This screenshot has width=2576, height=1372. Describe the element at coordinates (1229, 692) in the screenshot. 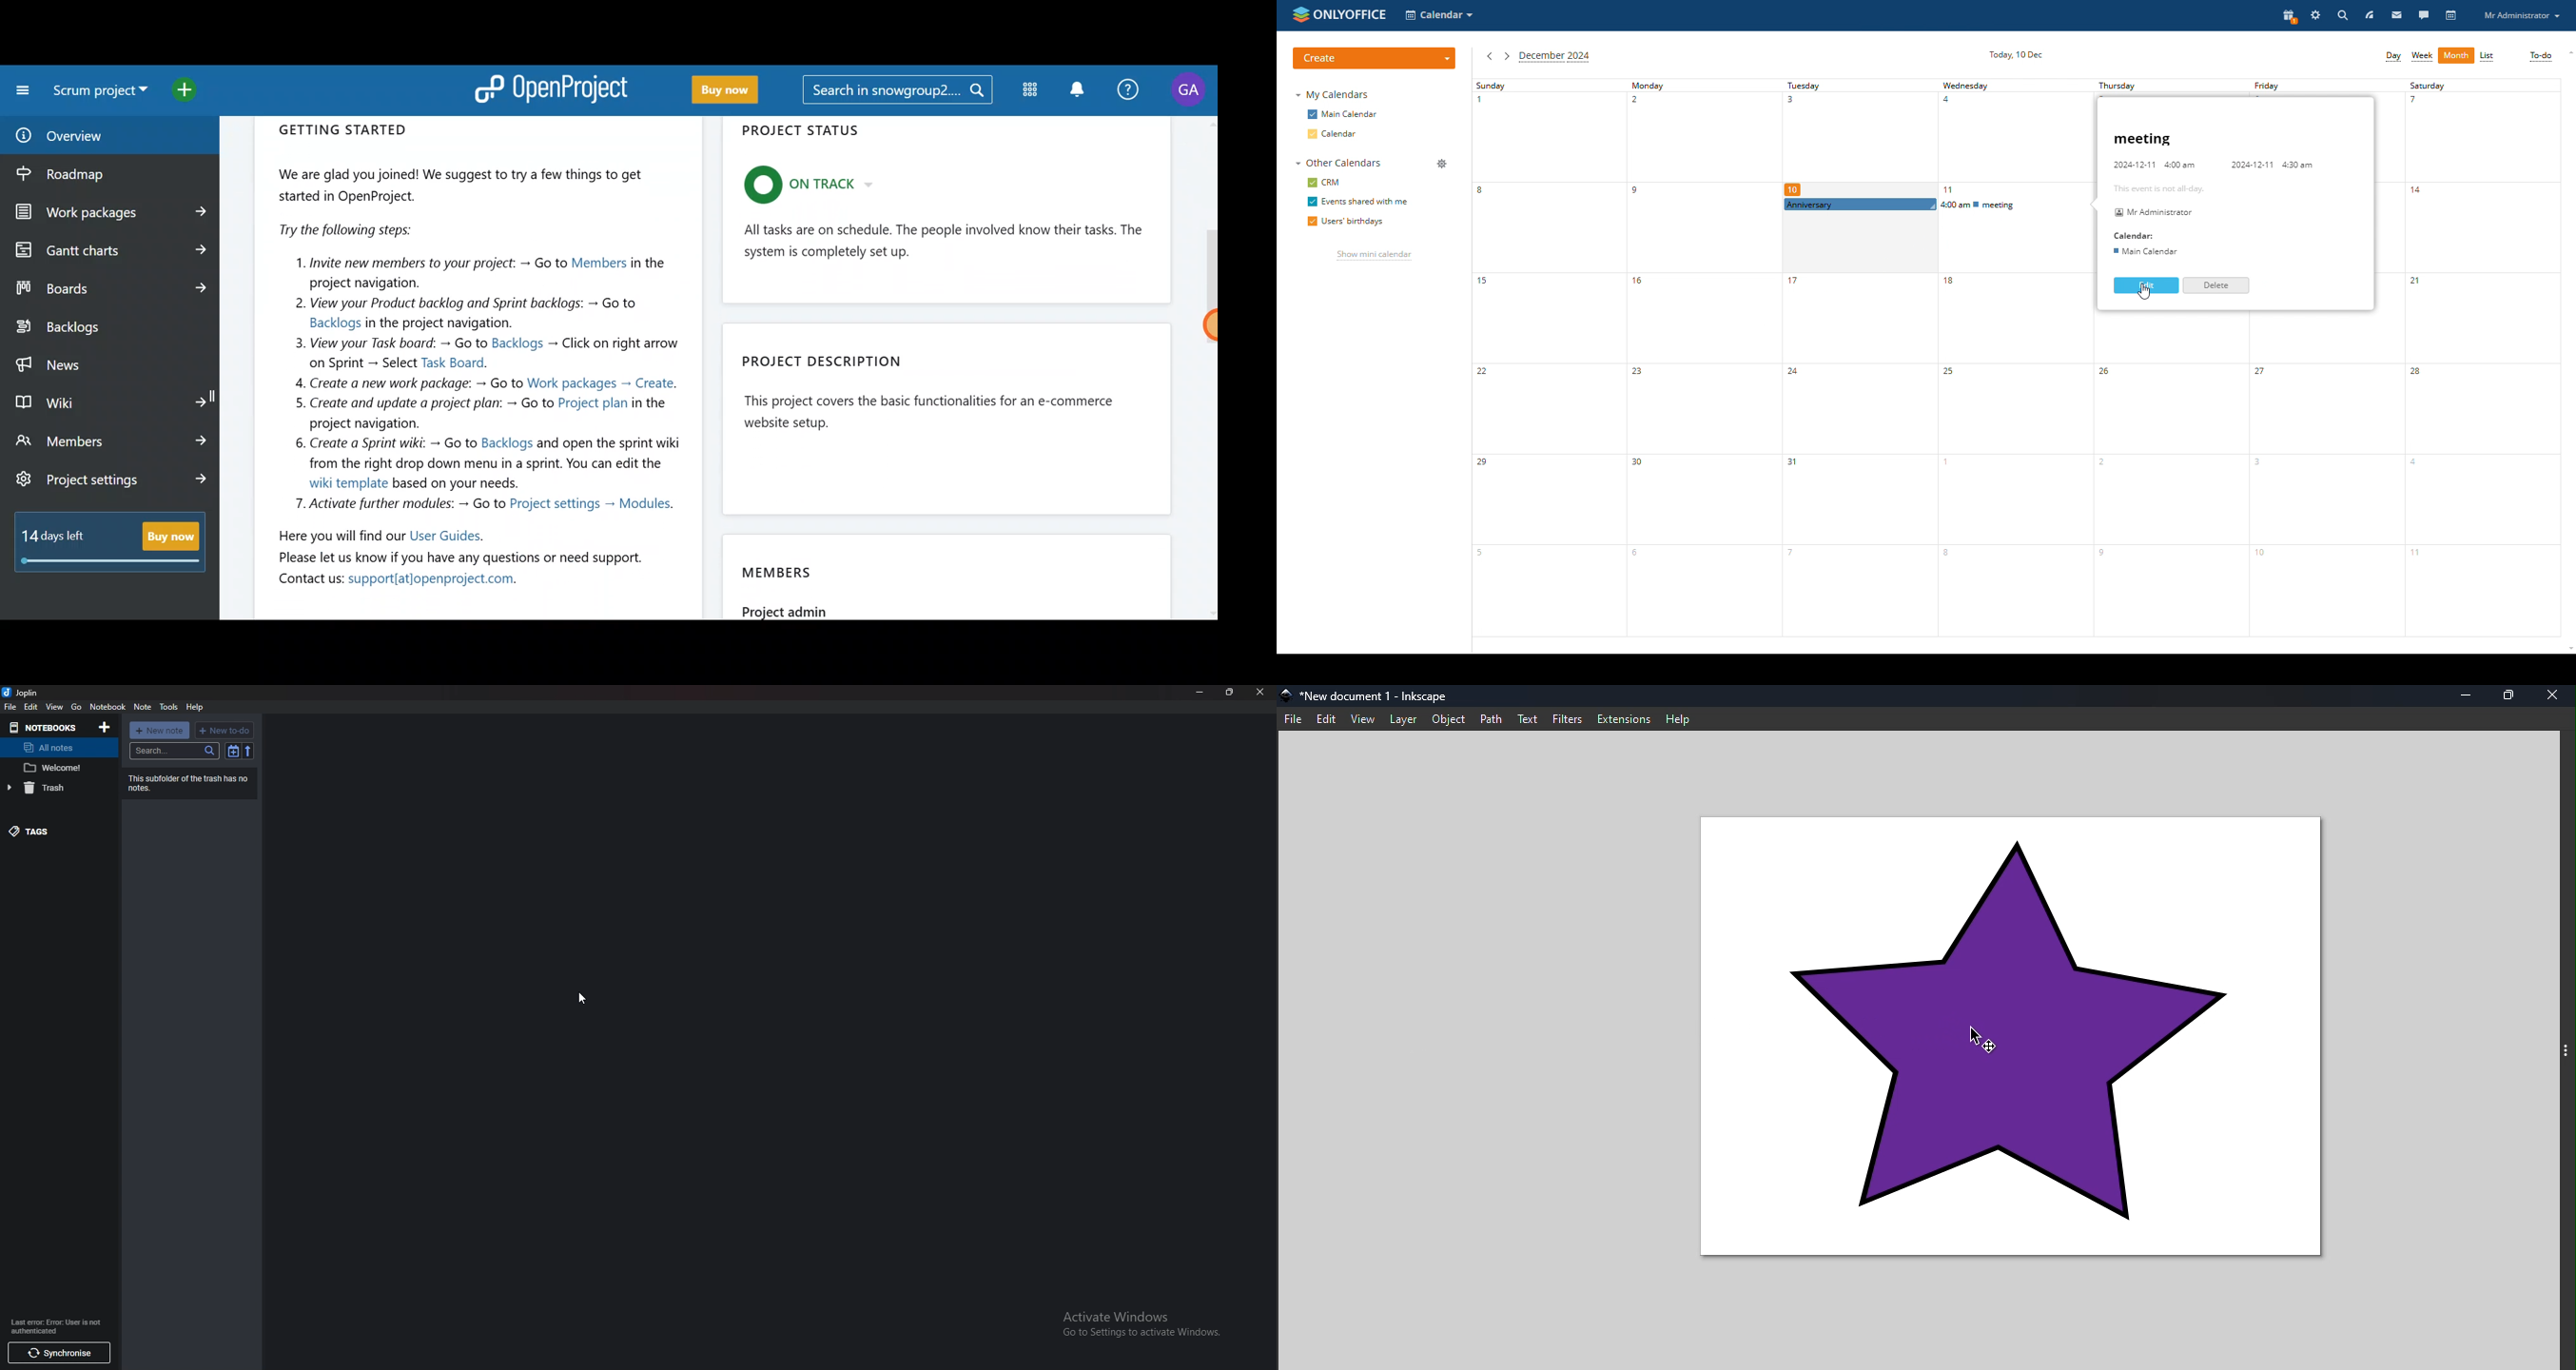

I see `resize` at that location.